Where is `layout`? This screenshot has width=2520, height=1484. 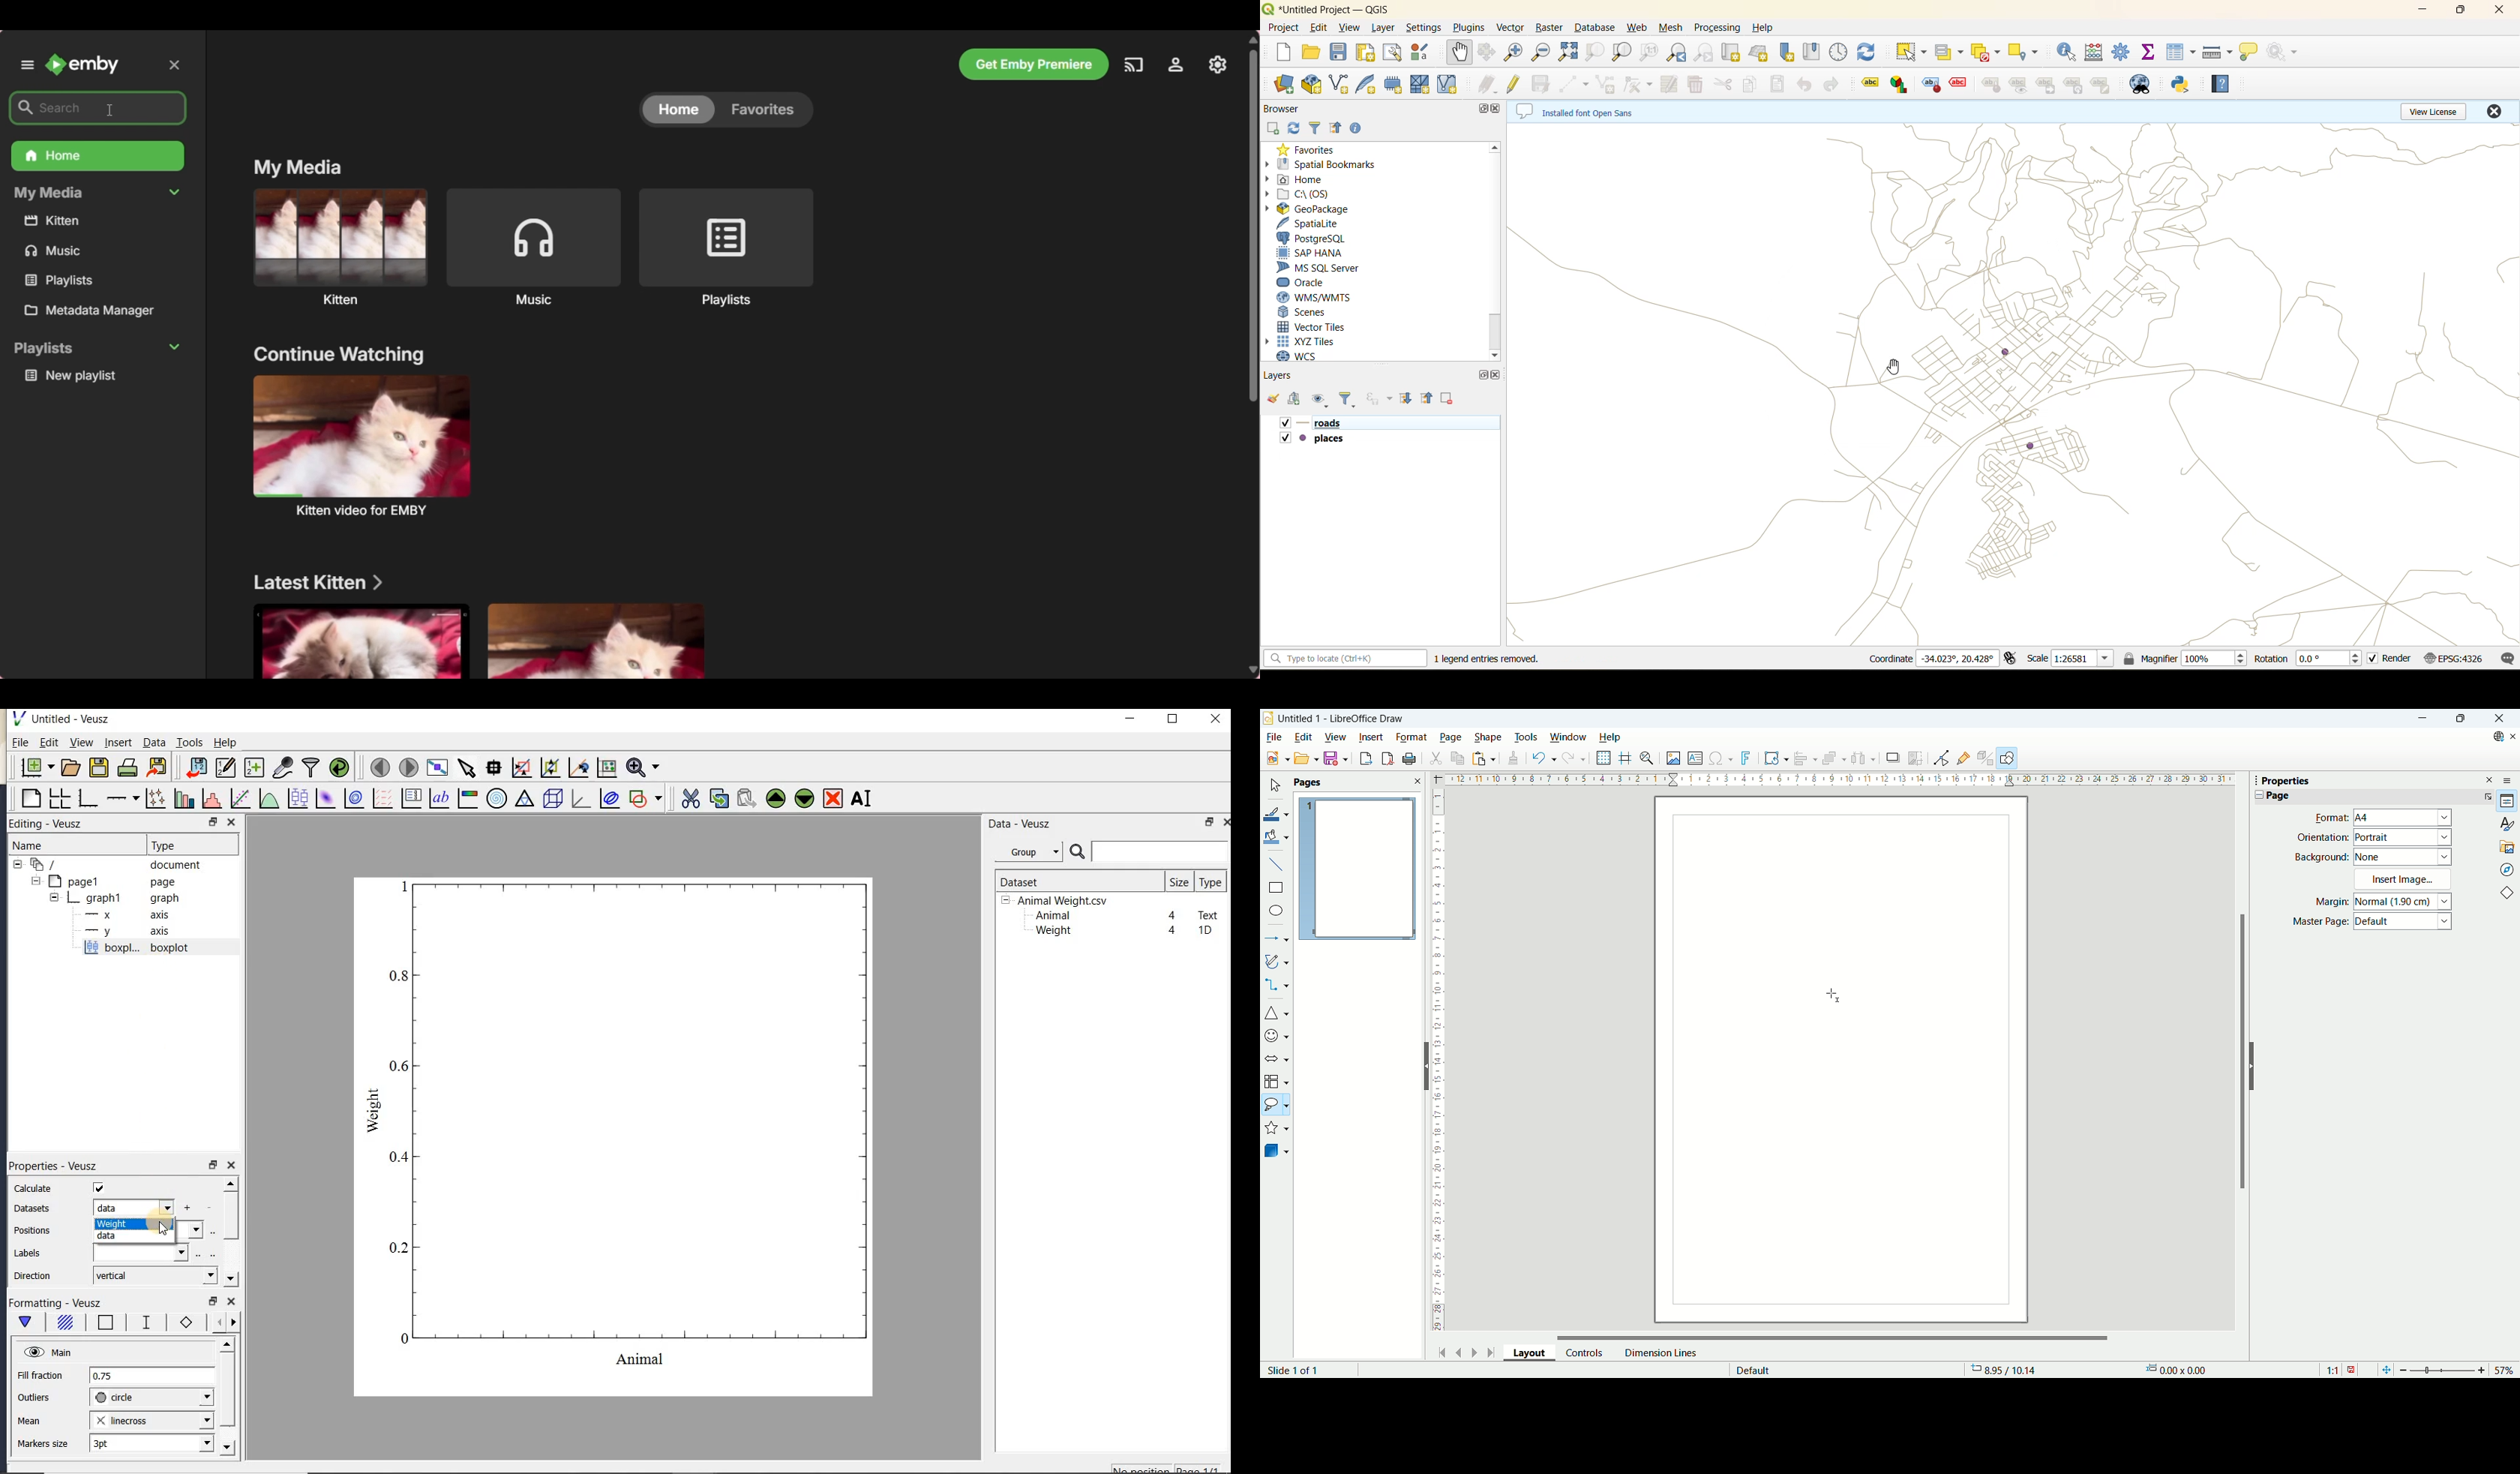 layout is located at coordinates (1534, 1355).